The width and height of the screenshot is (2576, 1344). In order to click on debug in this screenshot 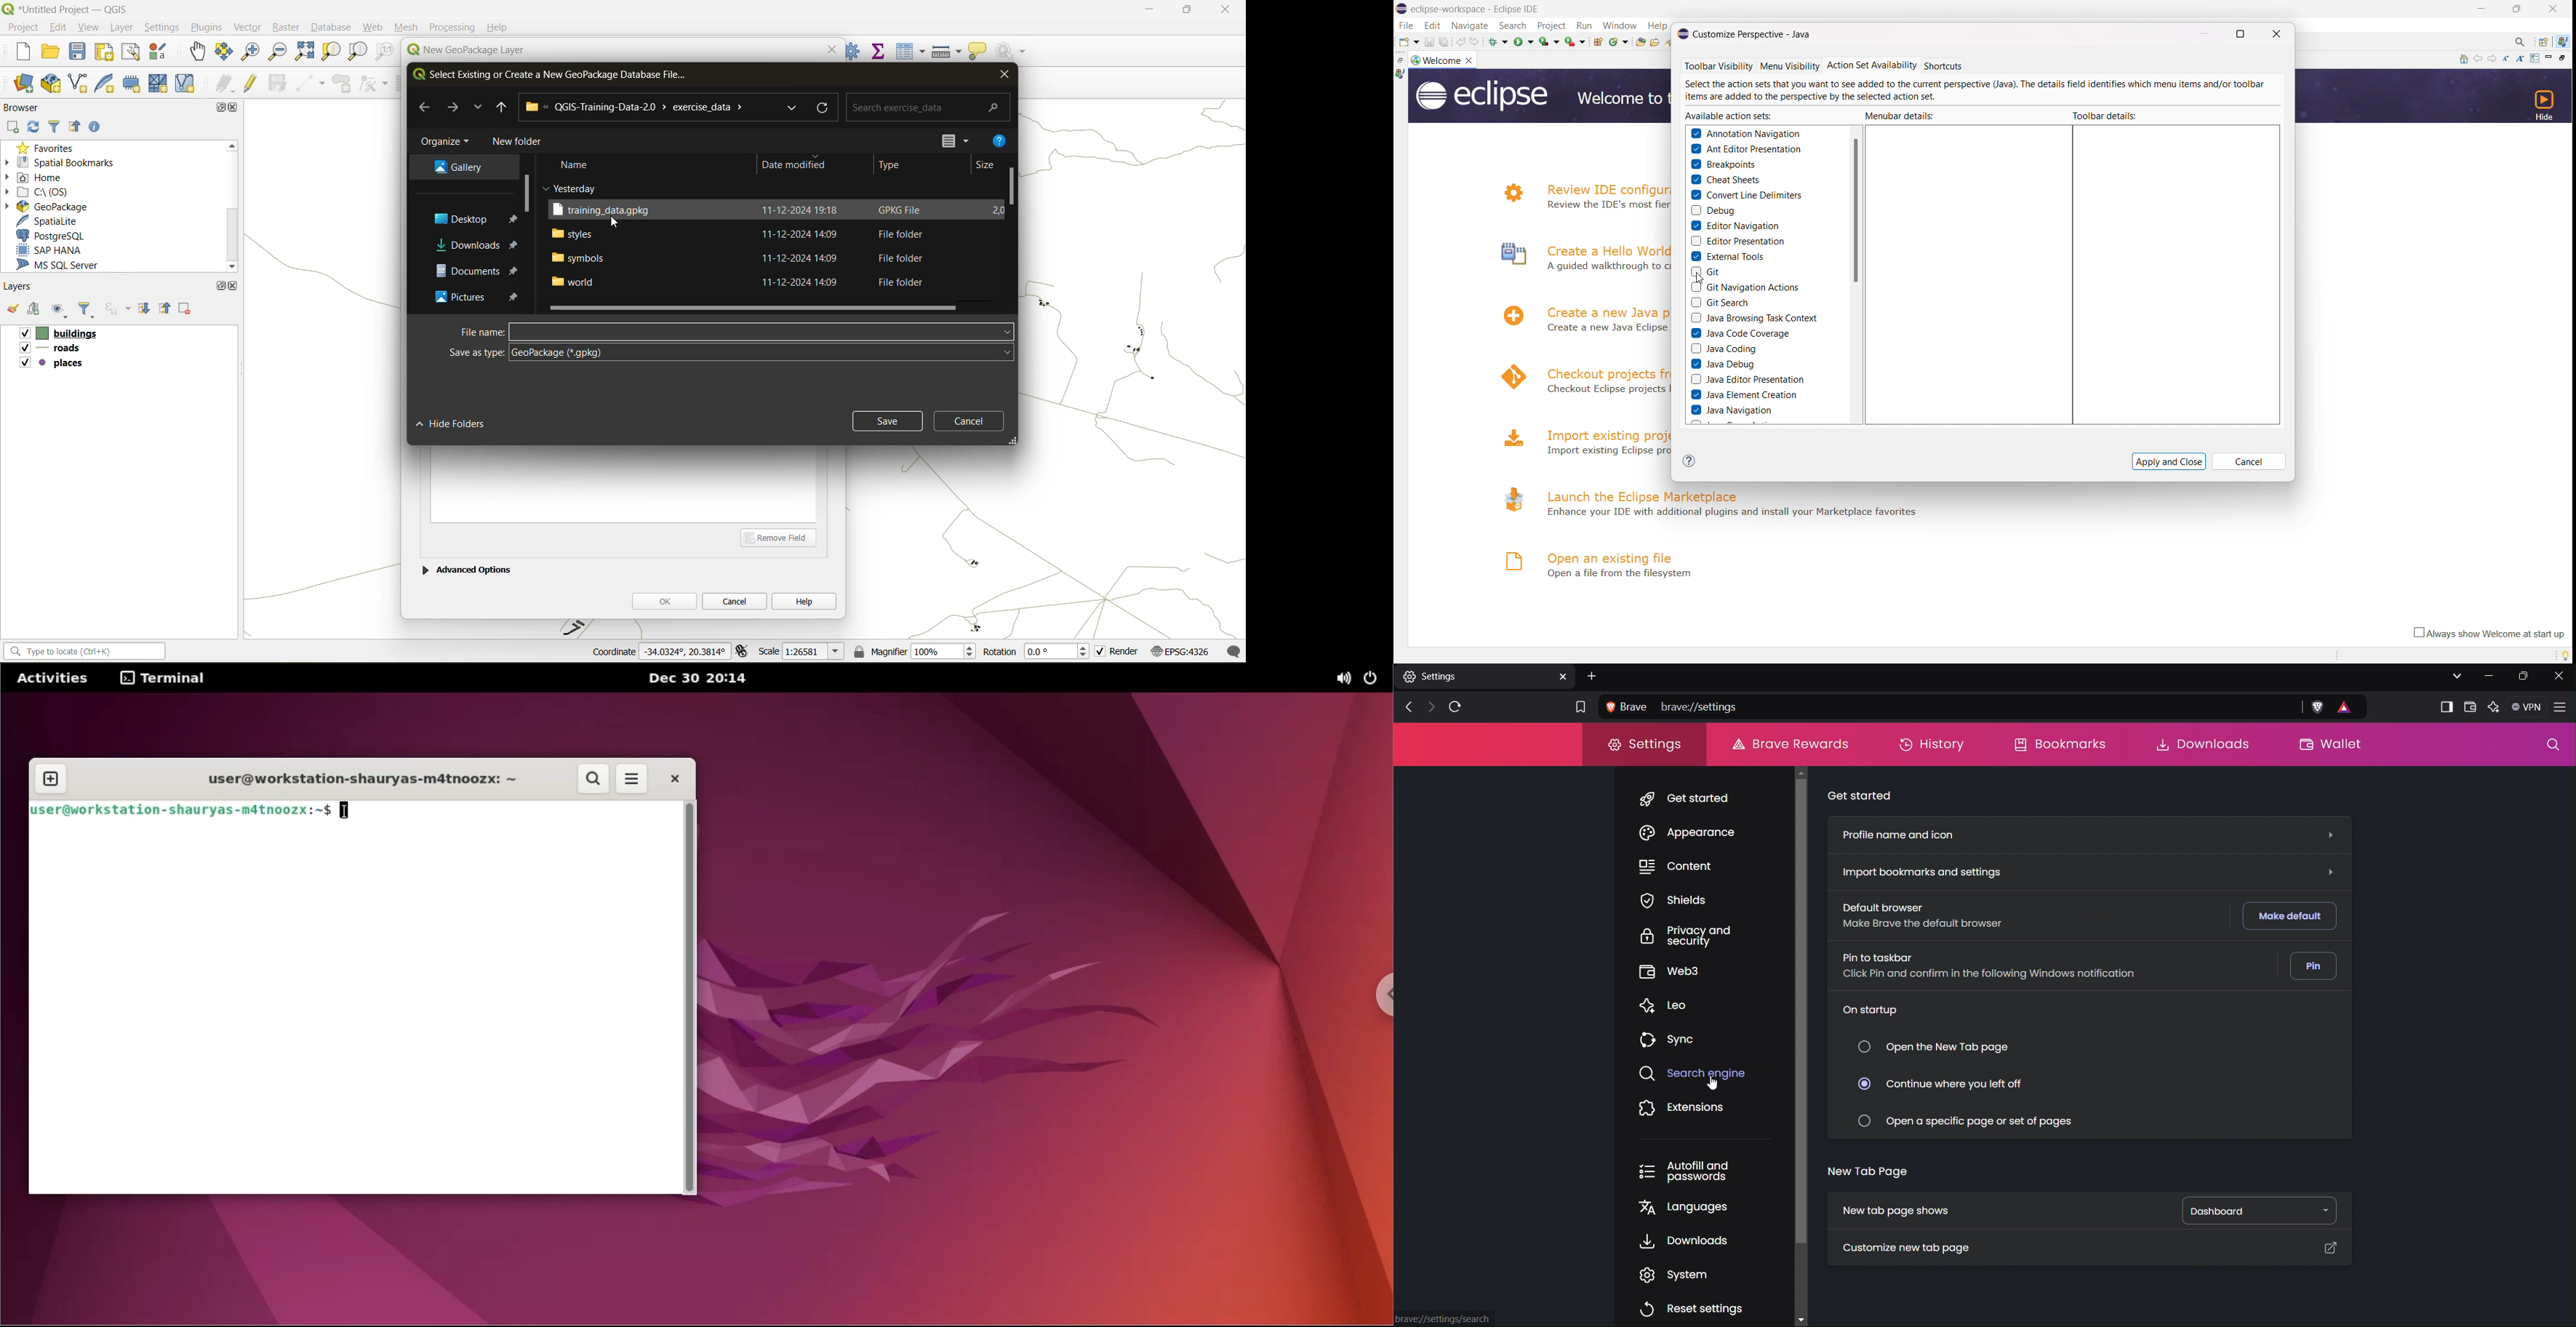, I will do `click(1713, 210)`.